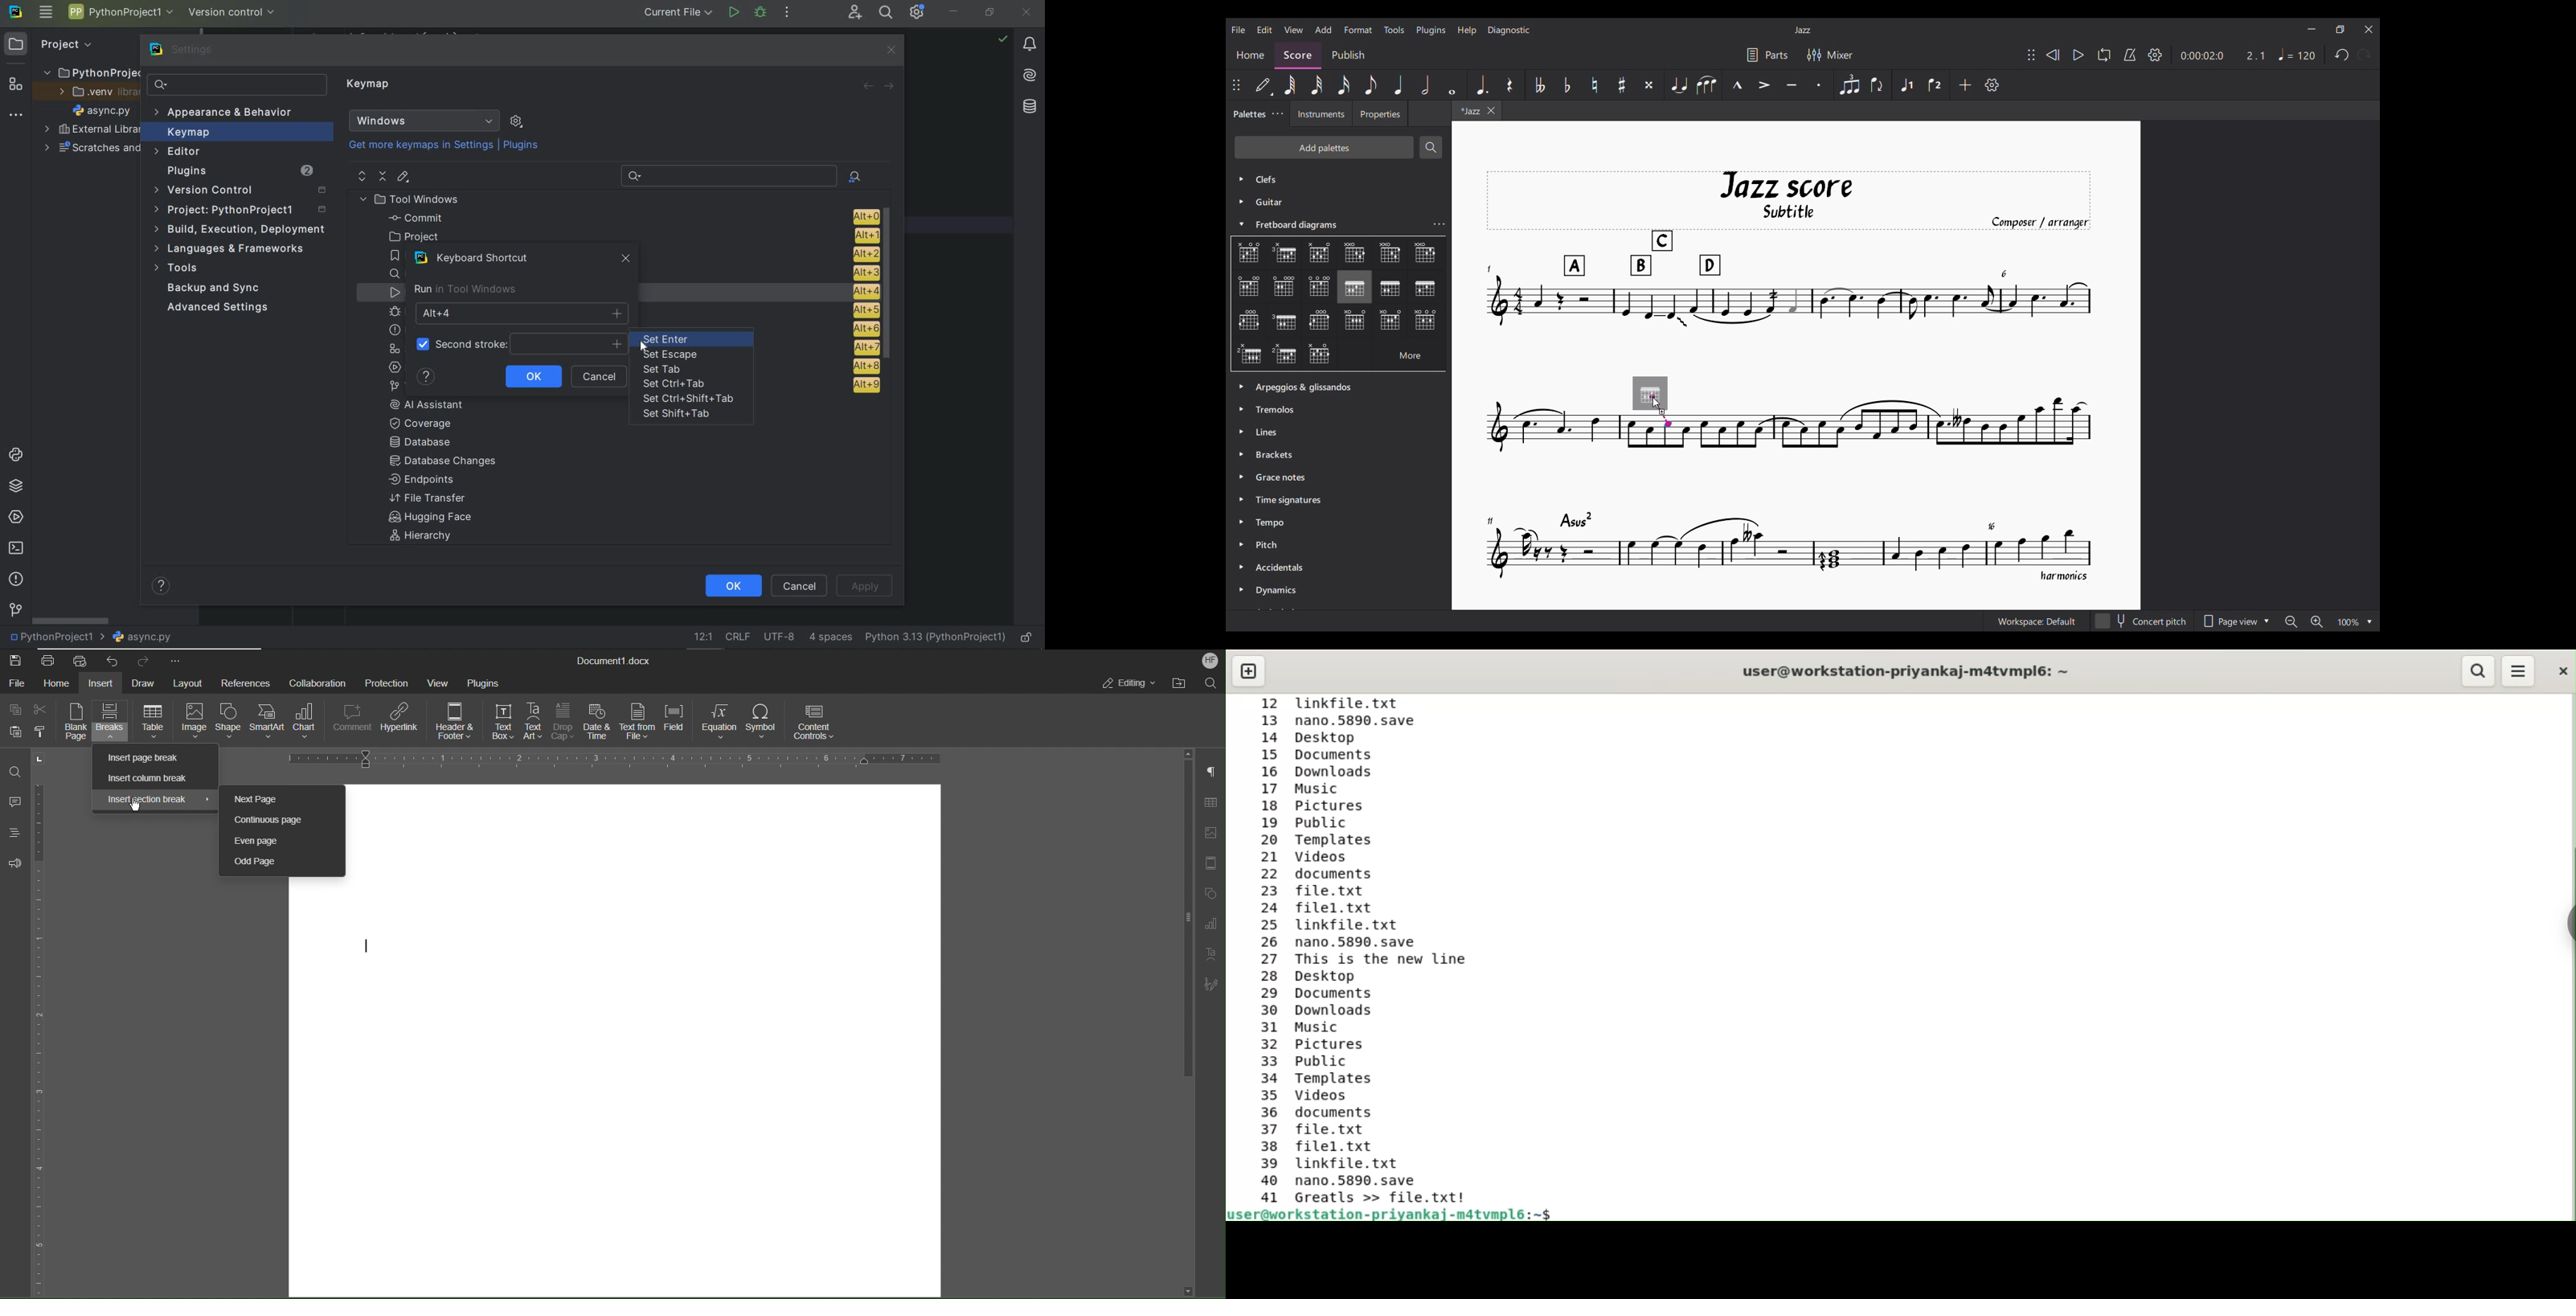 The image size is (2576, 1316). What do you see at coordinates (1390, 255) in the screenshot?
I see `Chart5` at bounding box center [1390, 255].